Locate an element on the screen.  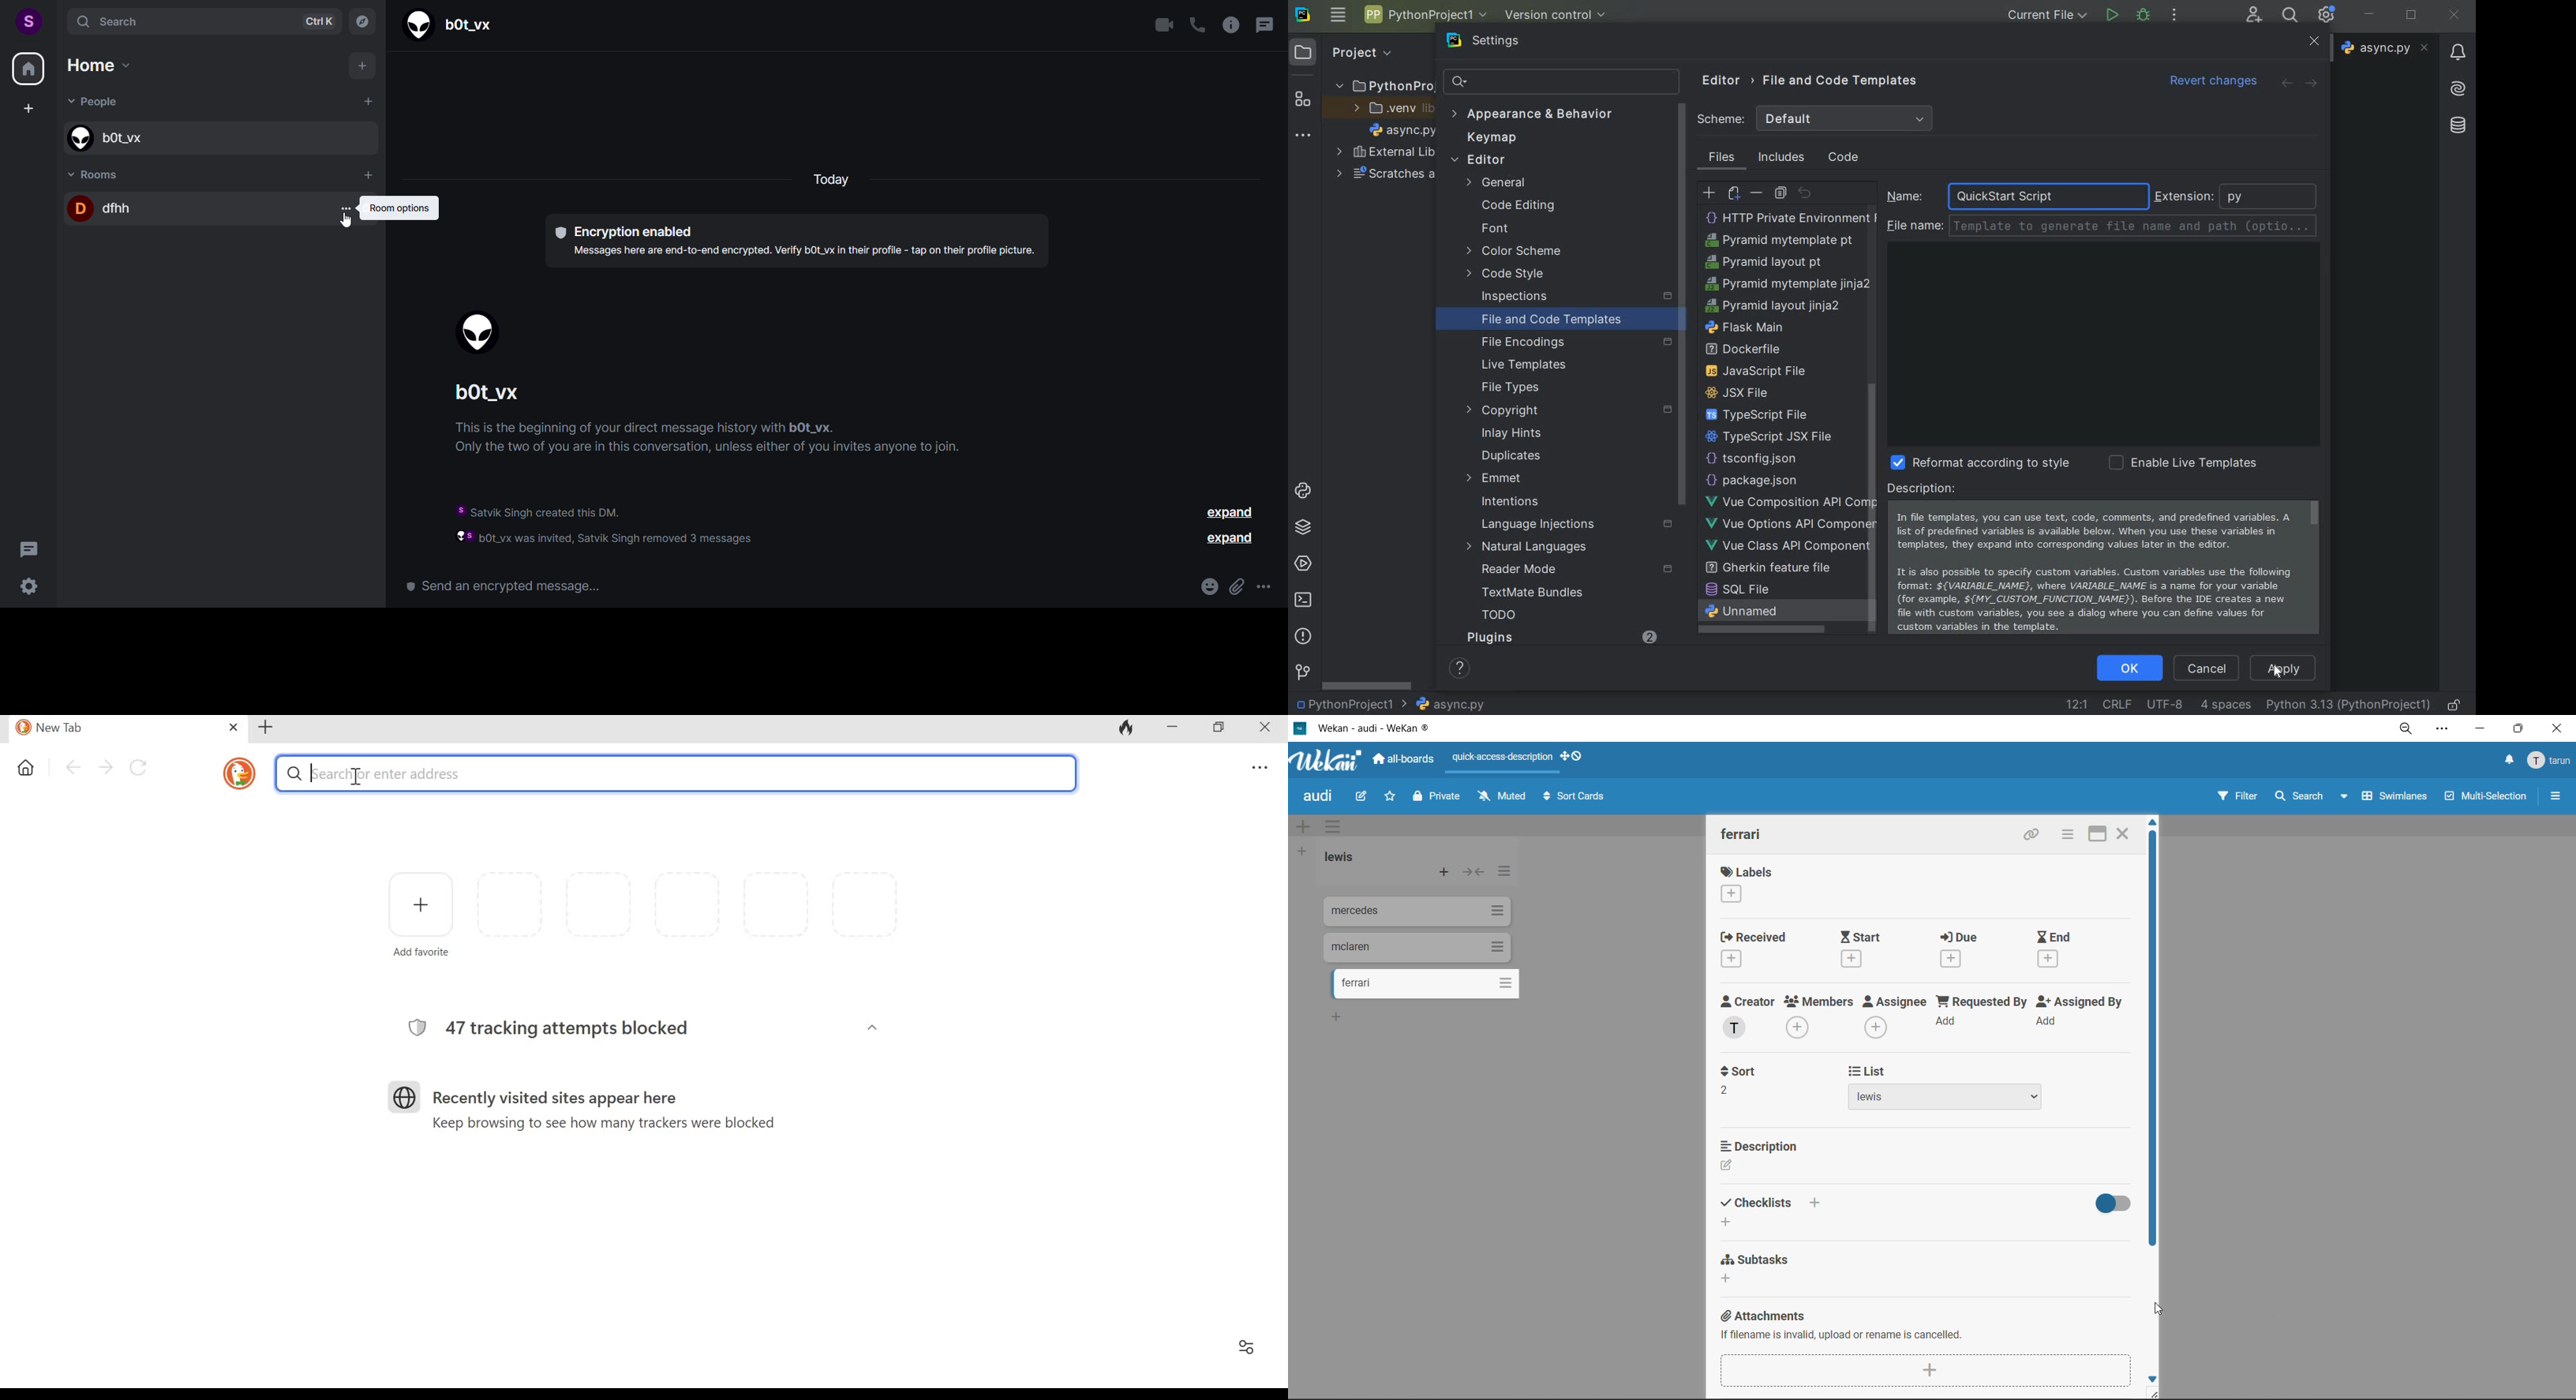
search is located at coordinates (198, 20).